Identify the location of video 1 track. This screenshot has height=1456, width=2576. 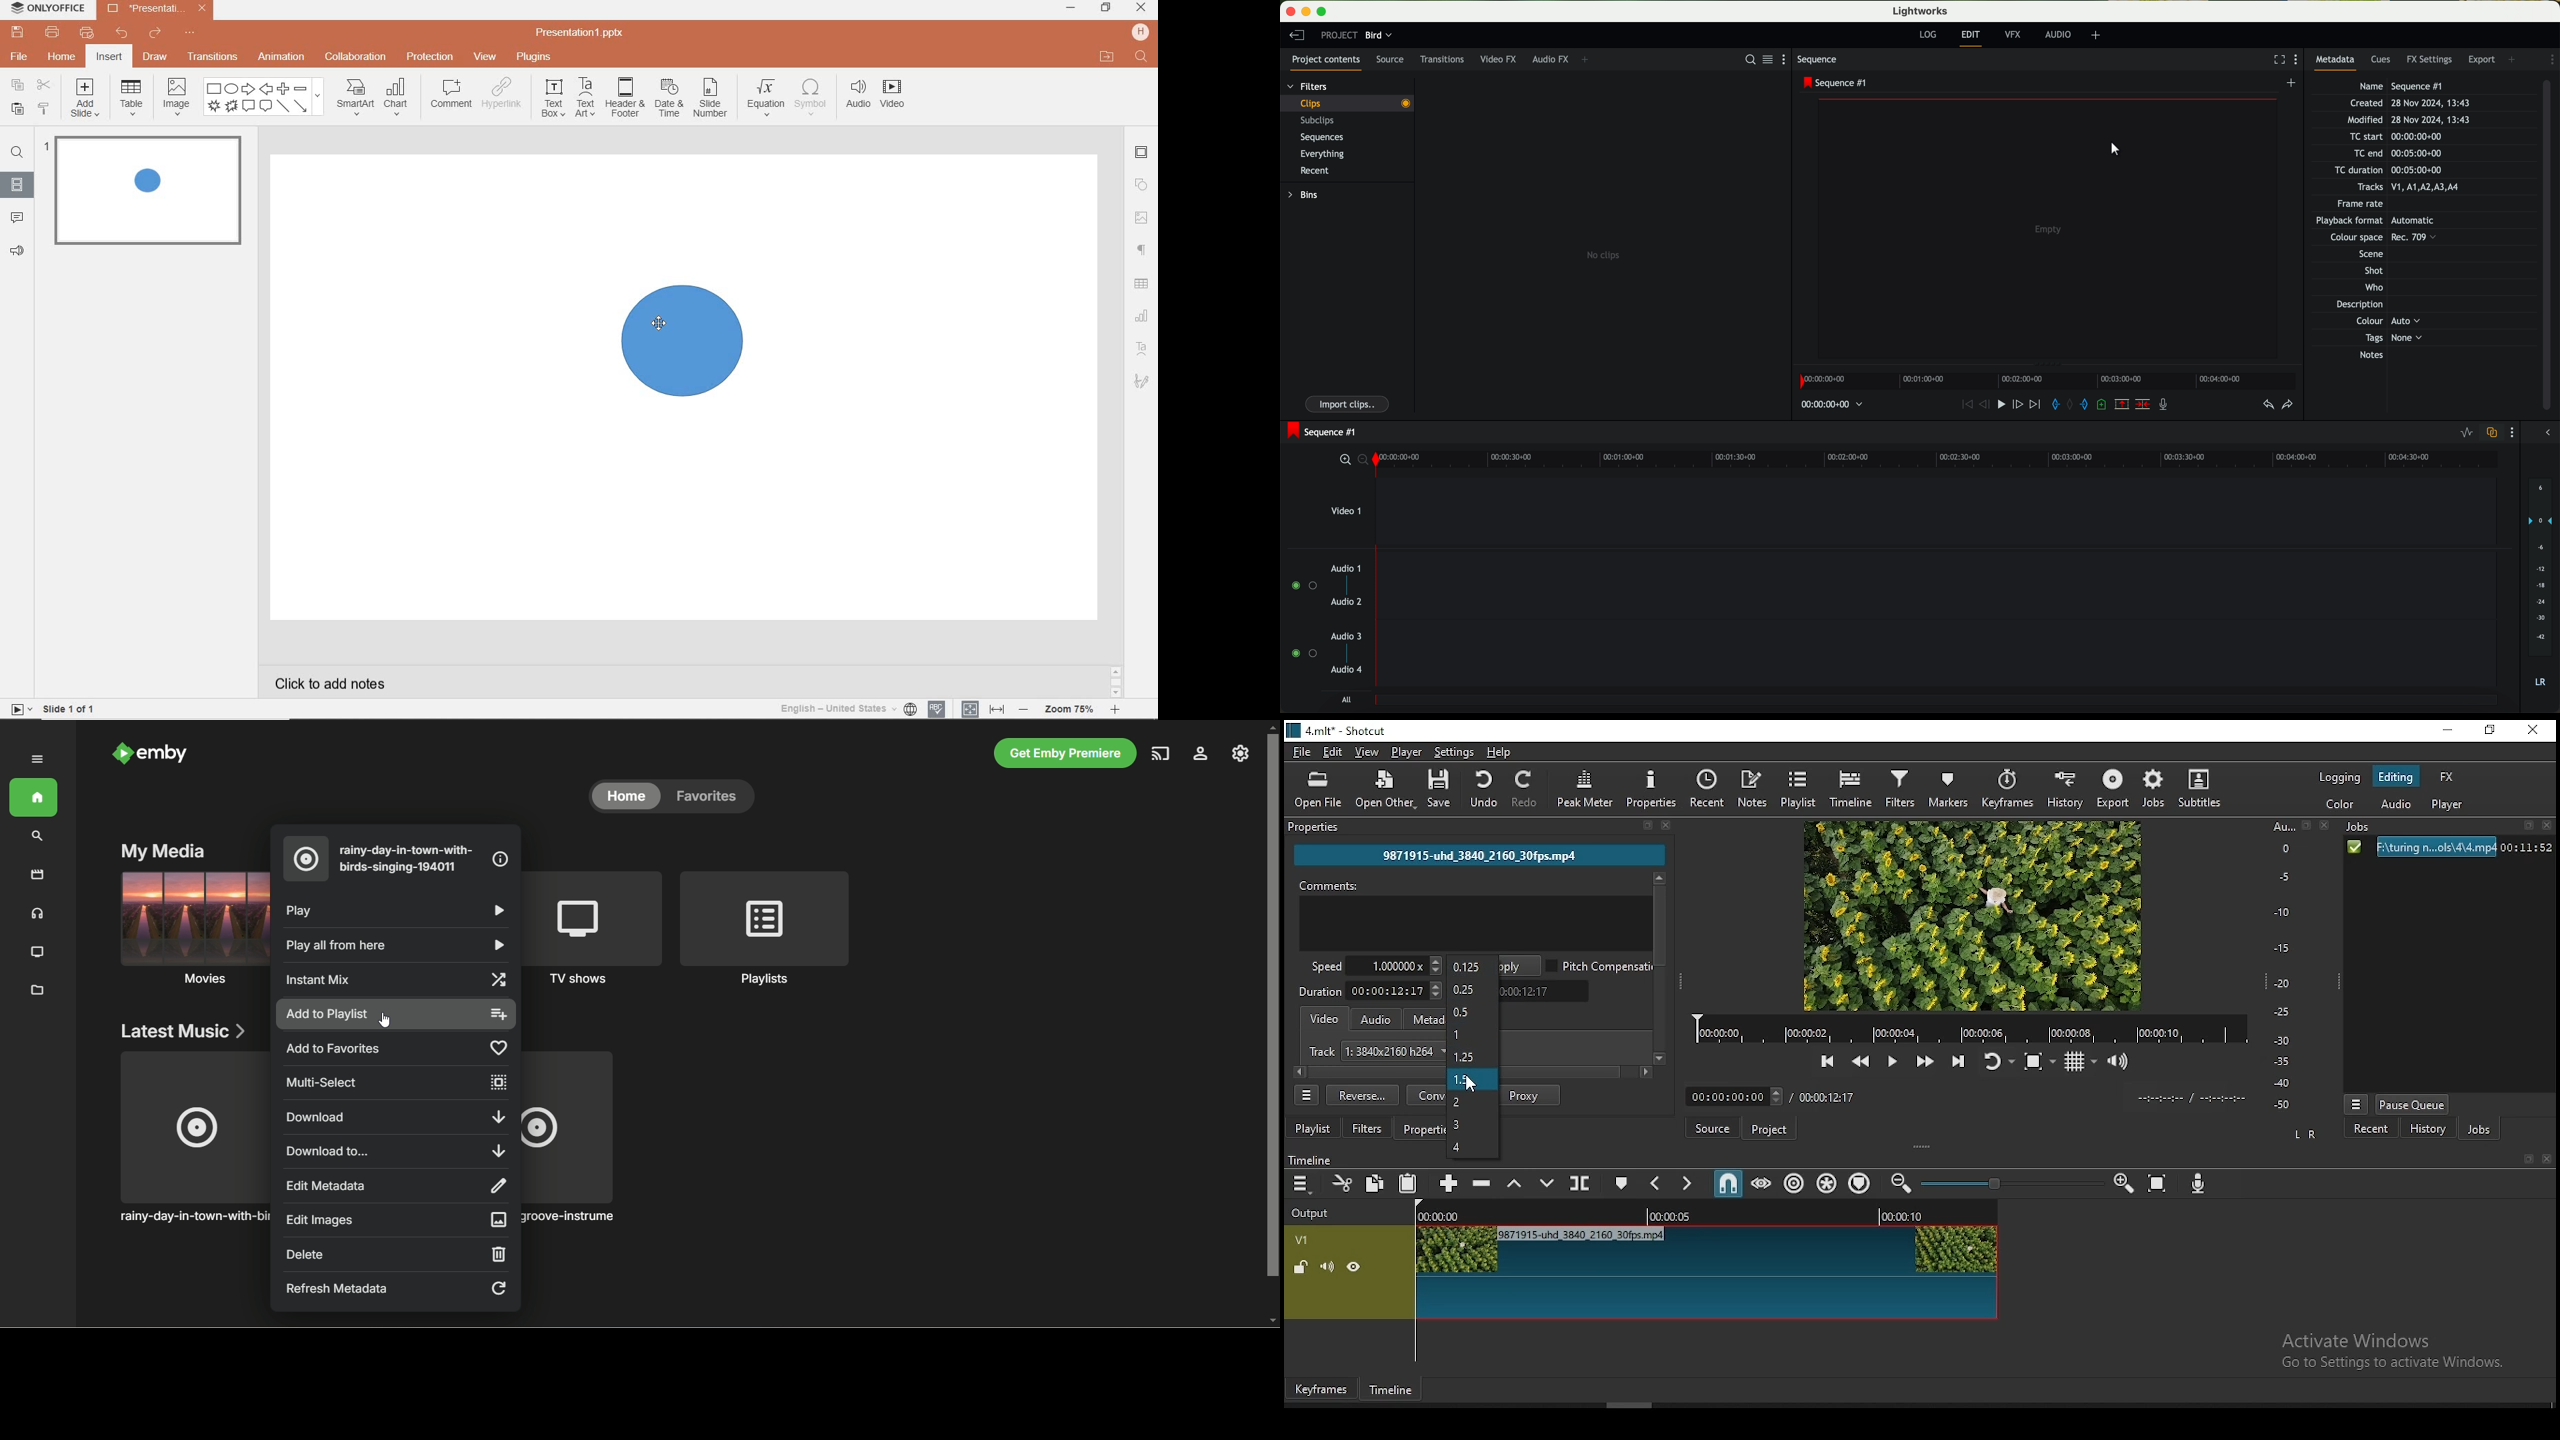
(1909, 510).